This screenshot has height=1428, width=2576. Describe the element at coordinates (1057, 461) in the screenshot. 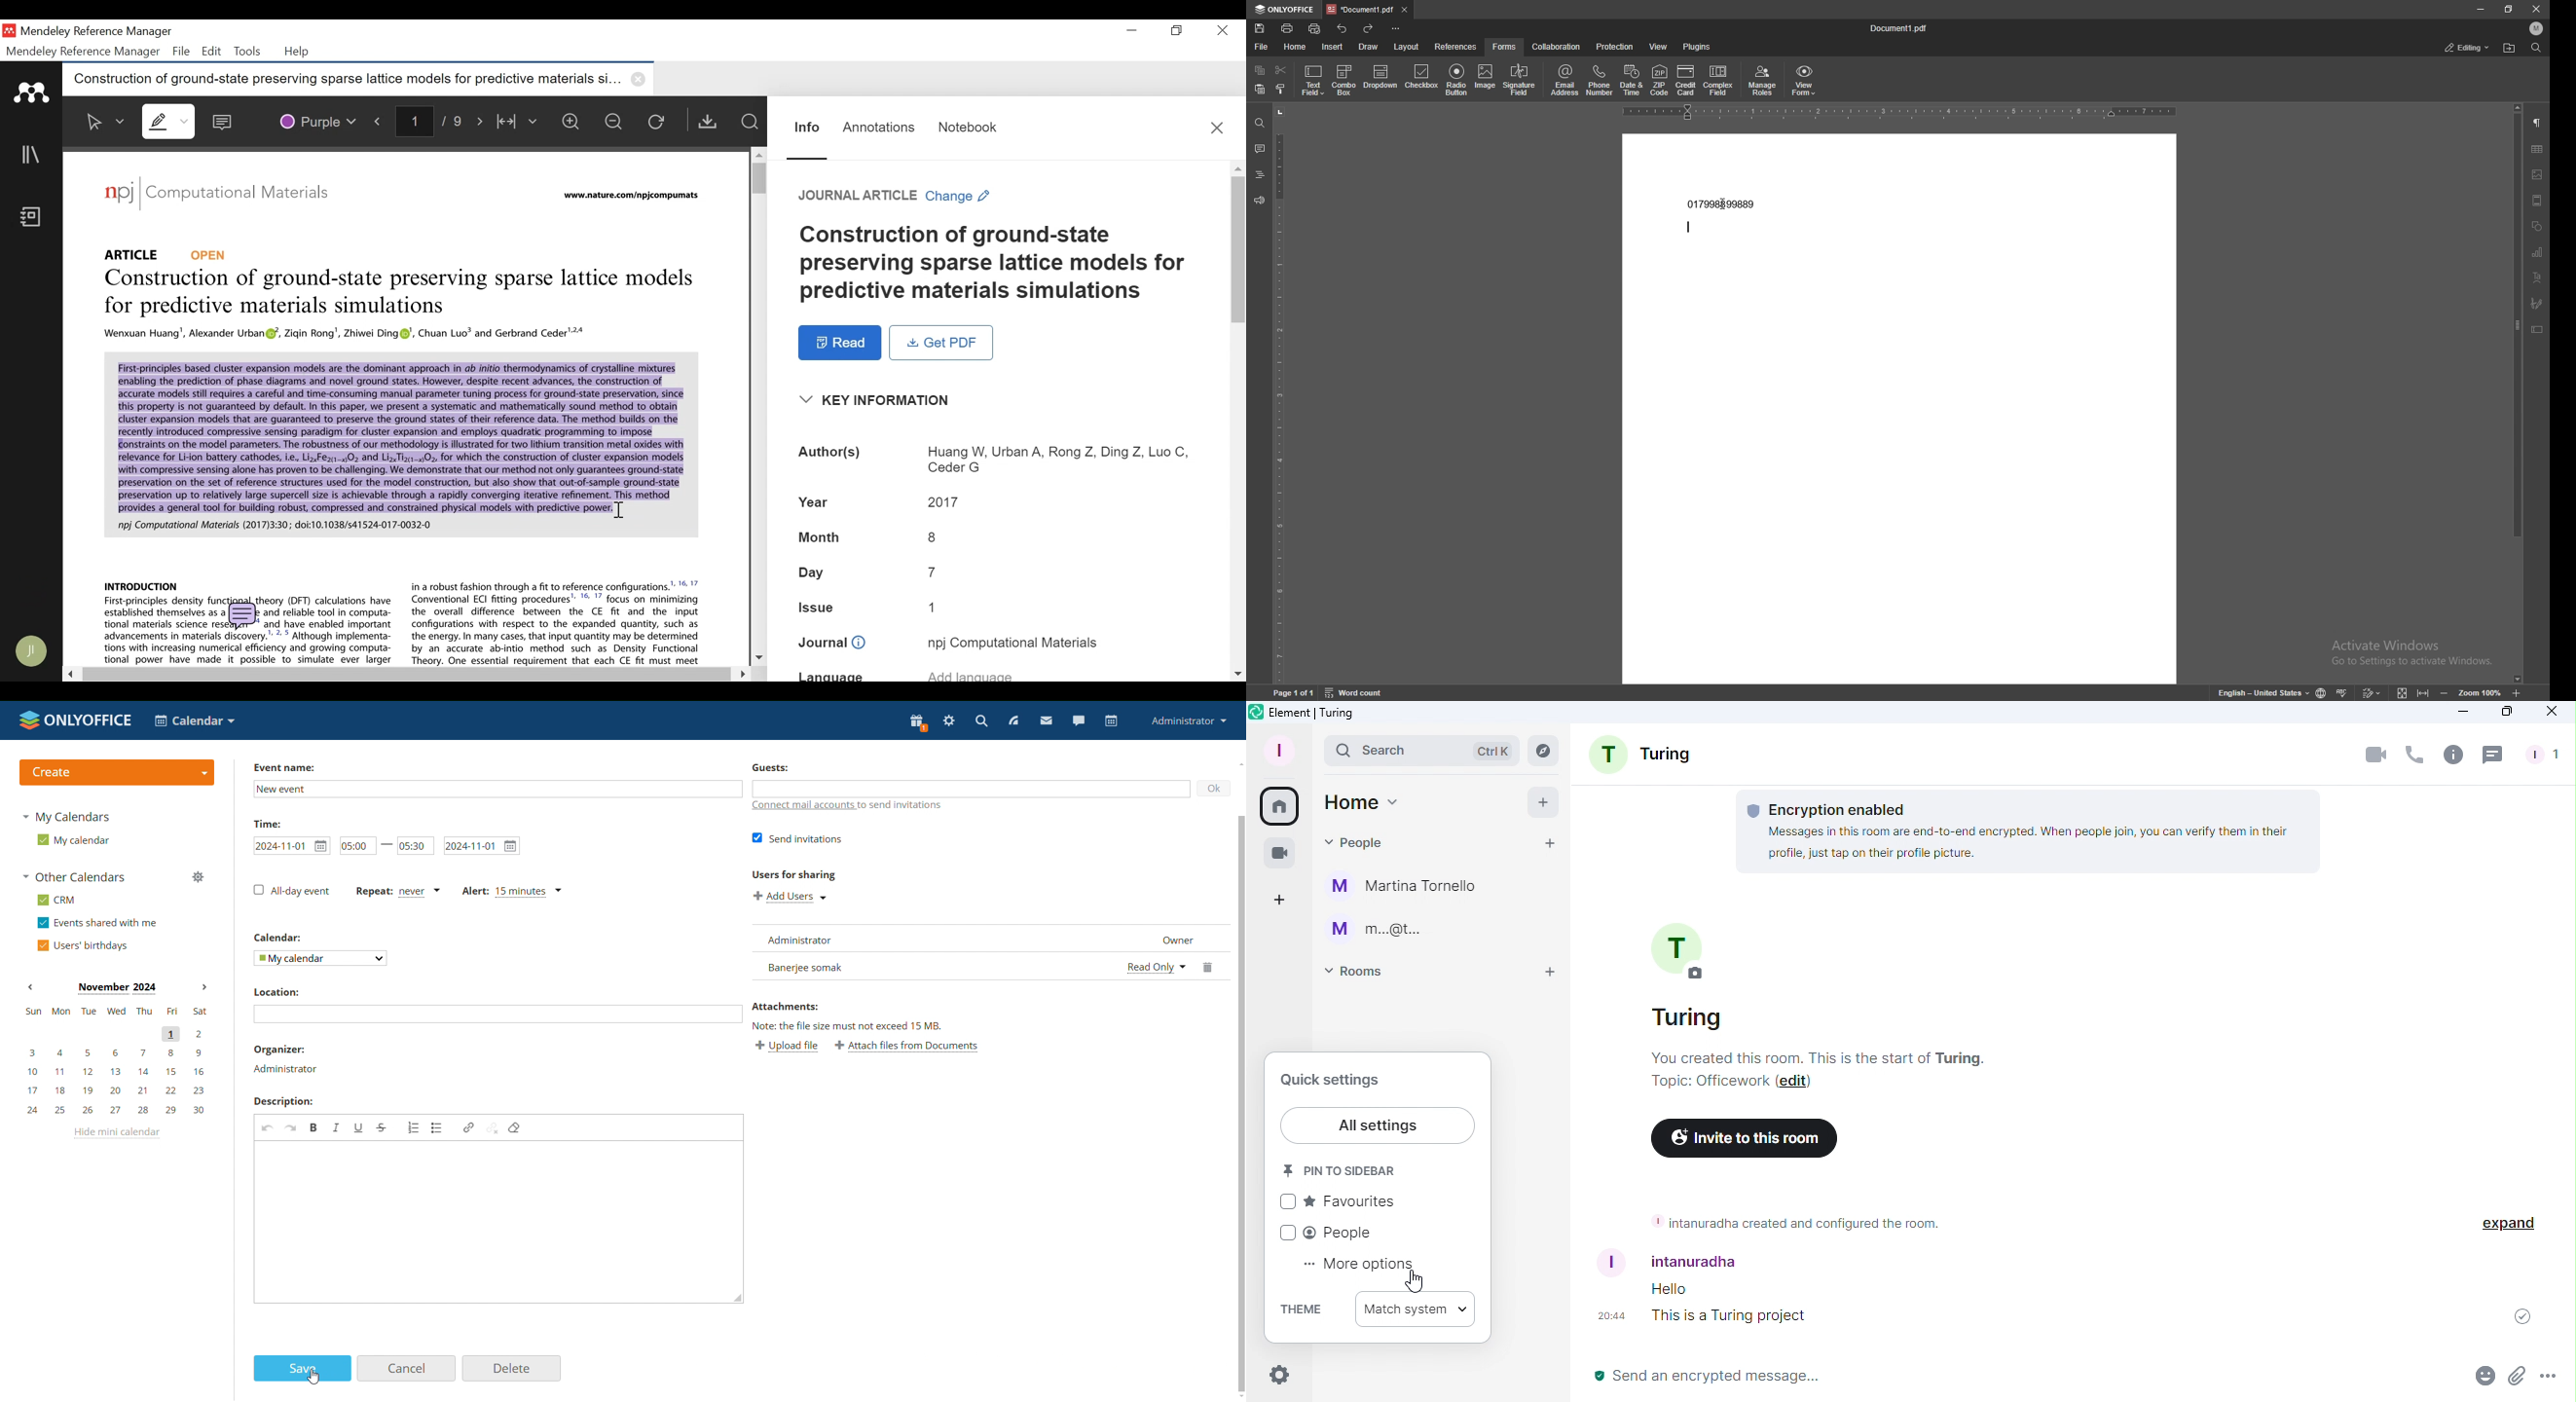

I see `Authors` at that location.